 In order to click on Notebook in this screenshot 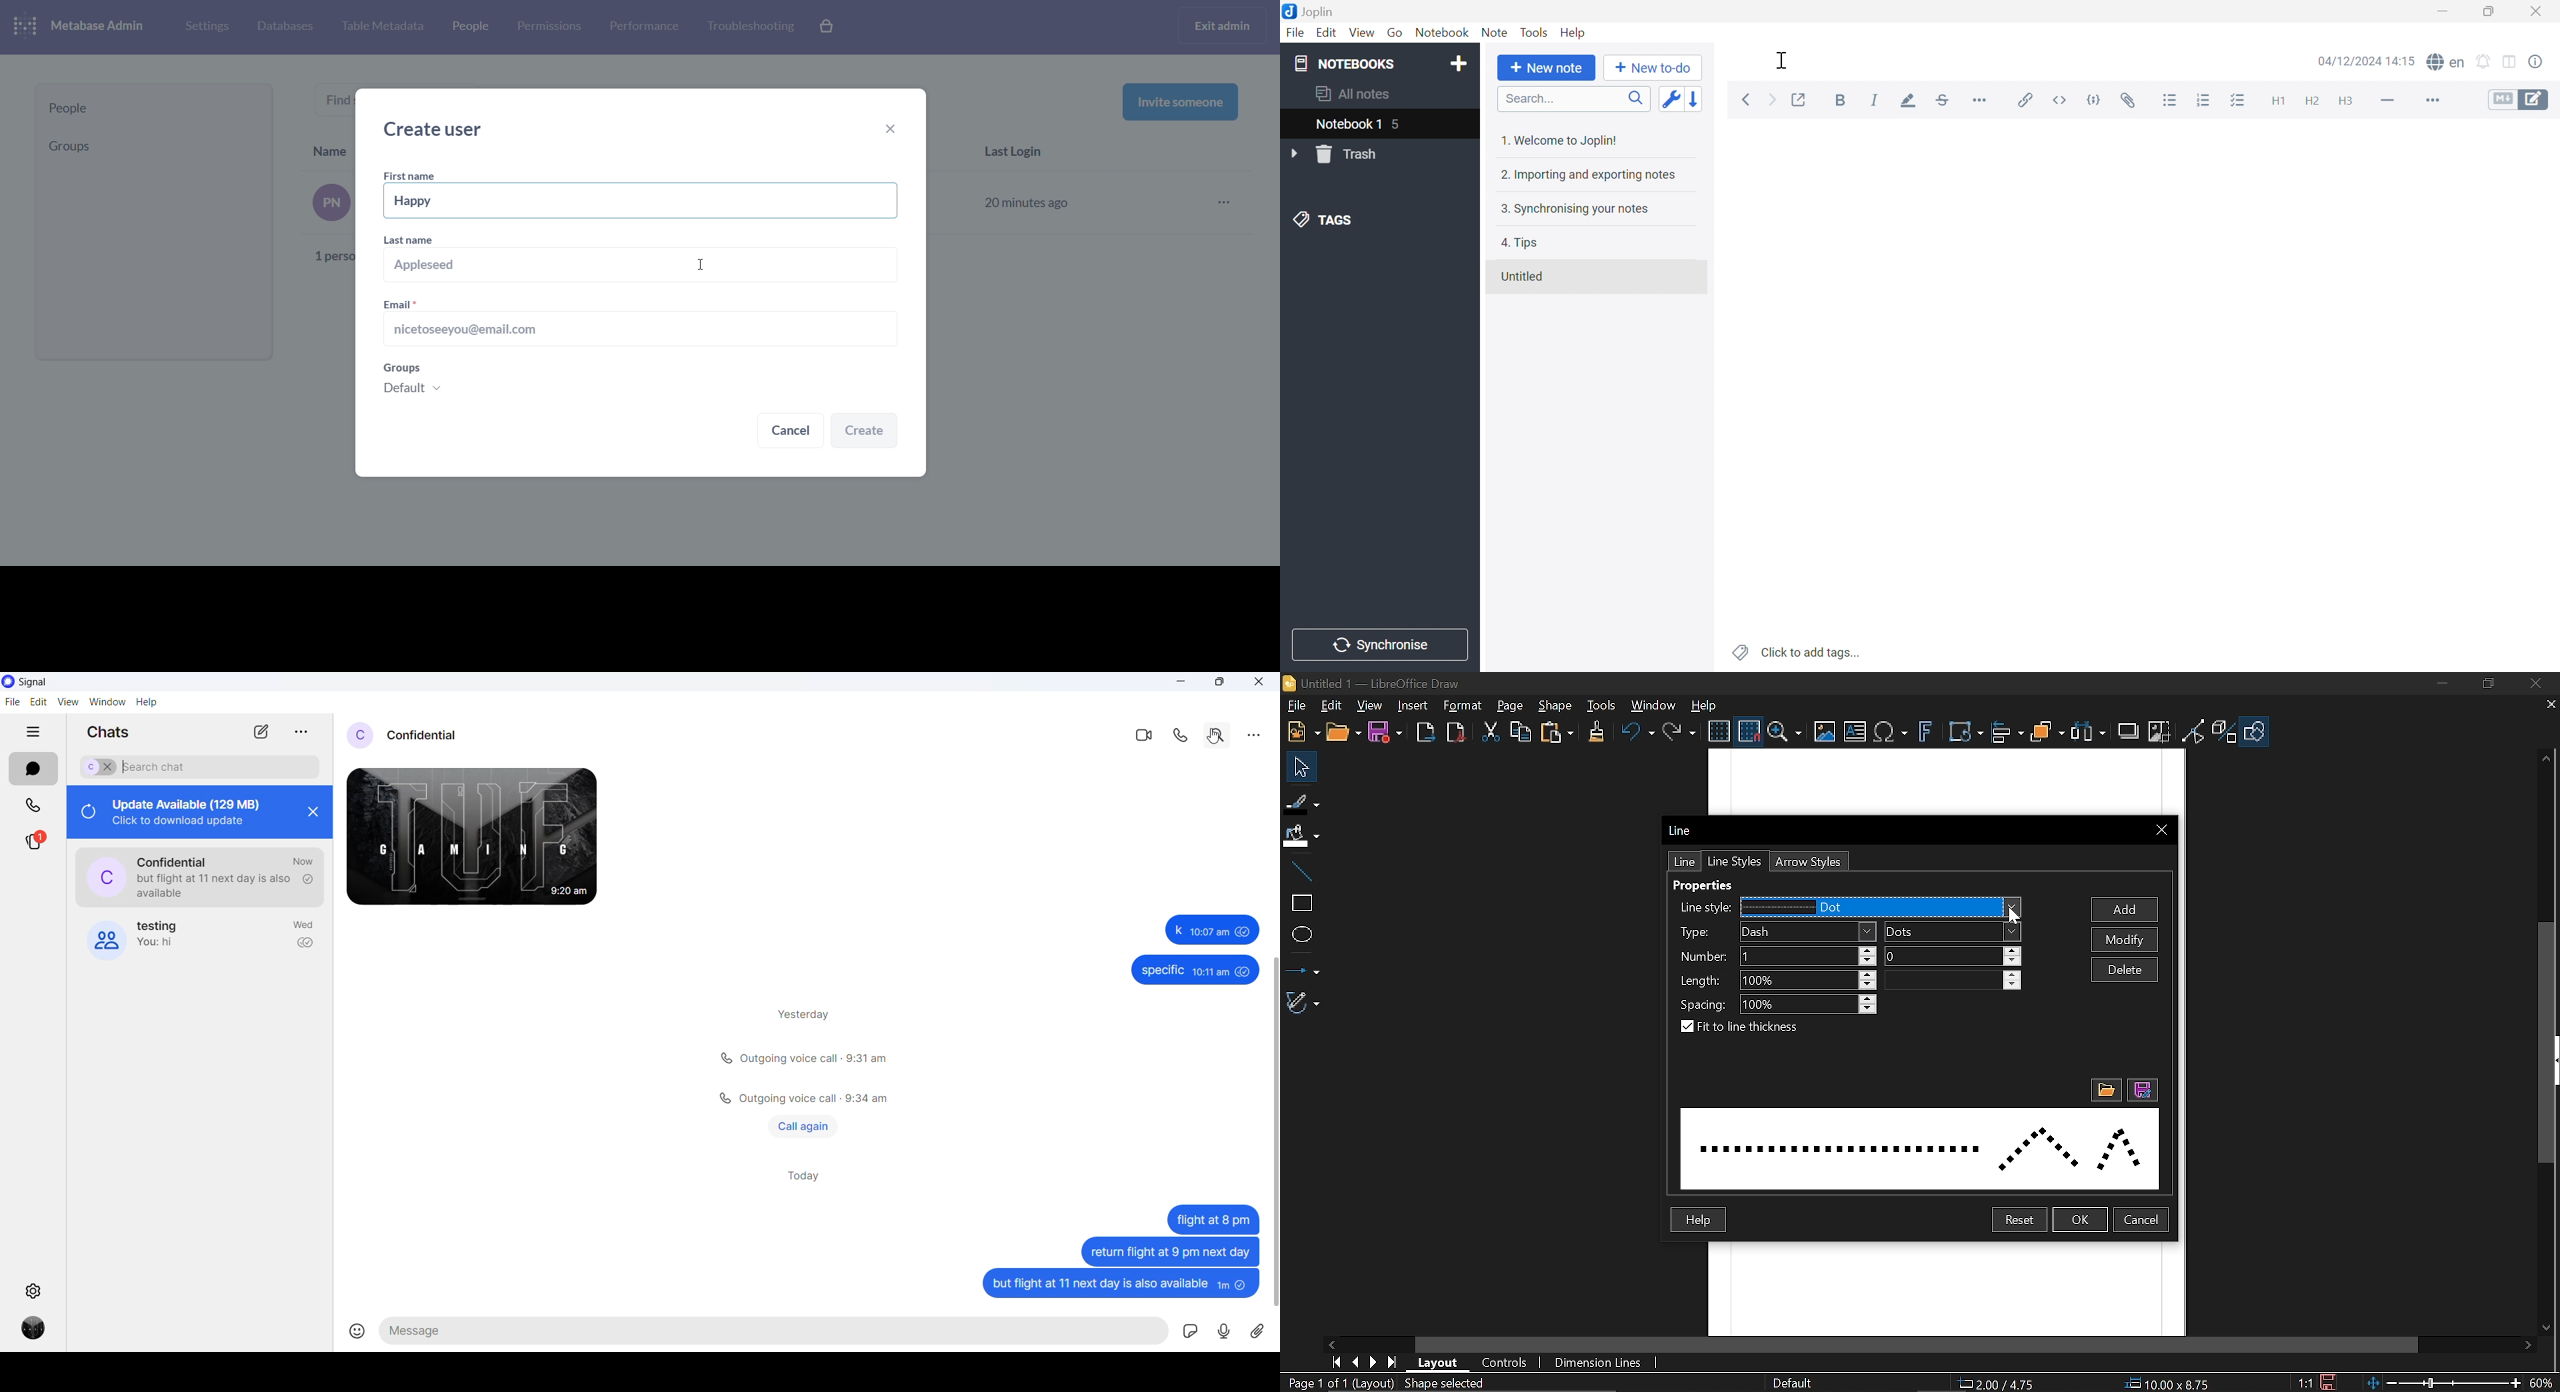, I will do `click(1441, 33)`.